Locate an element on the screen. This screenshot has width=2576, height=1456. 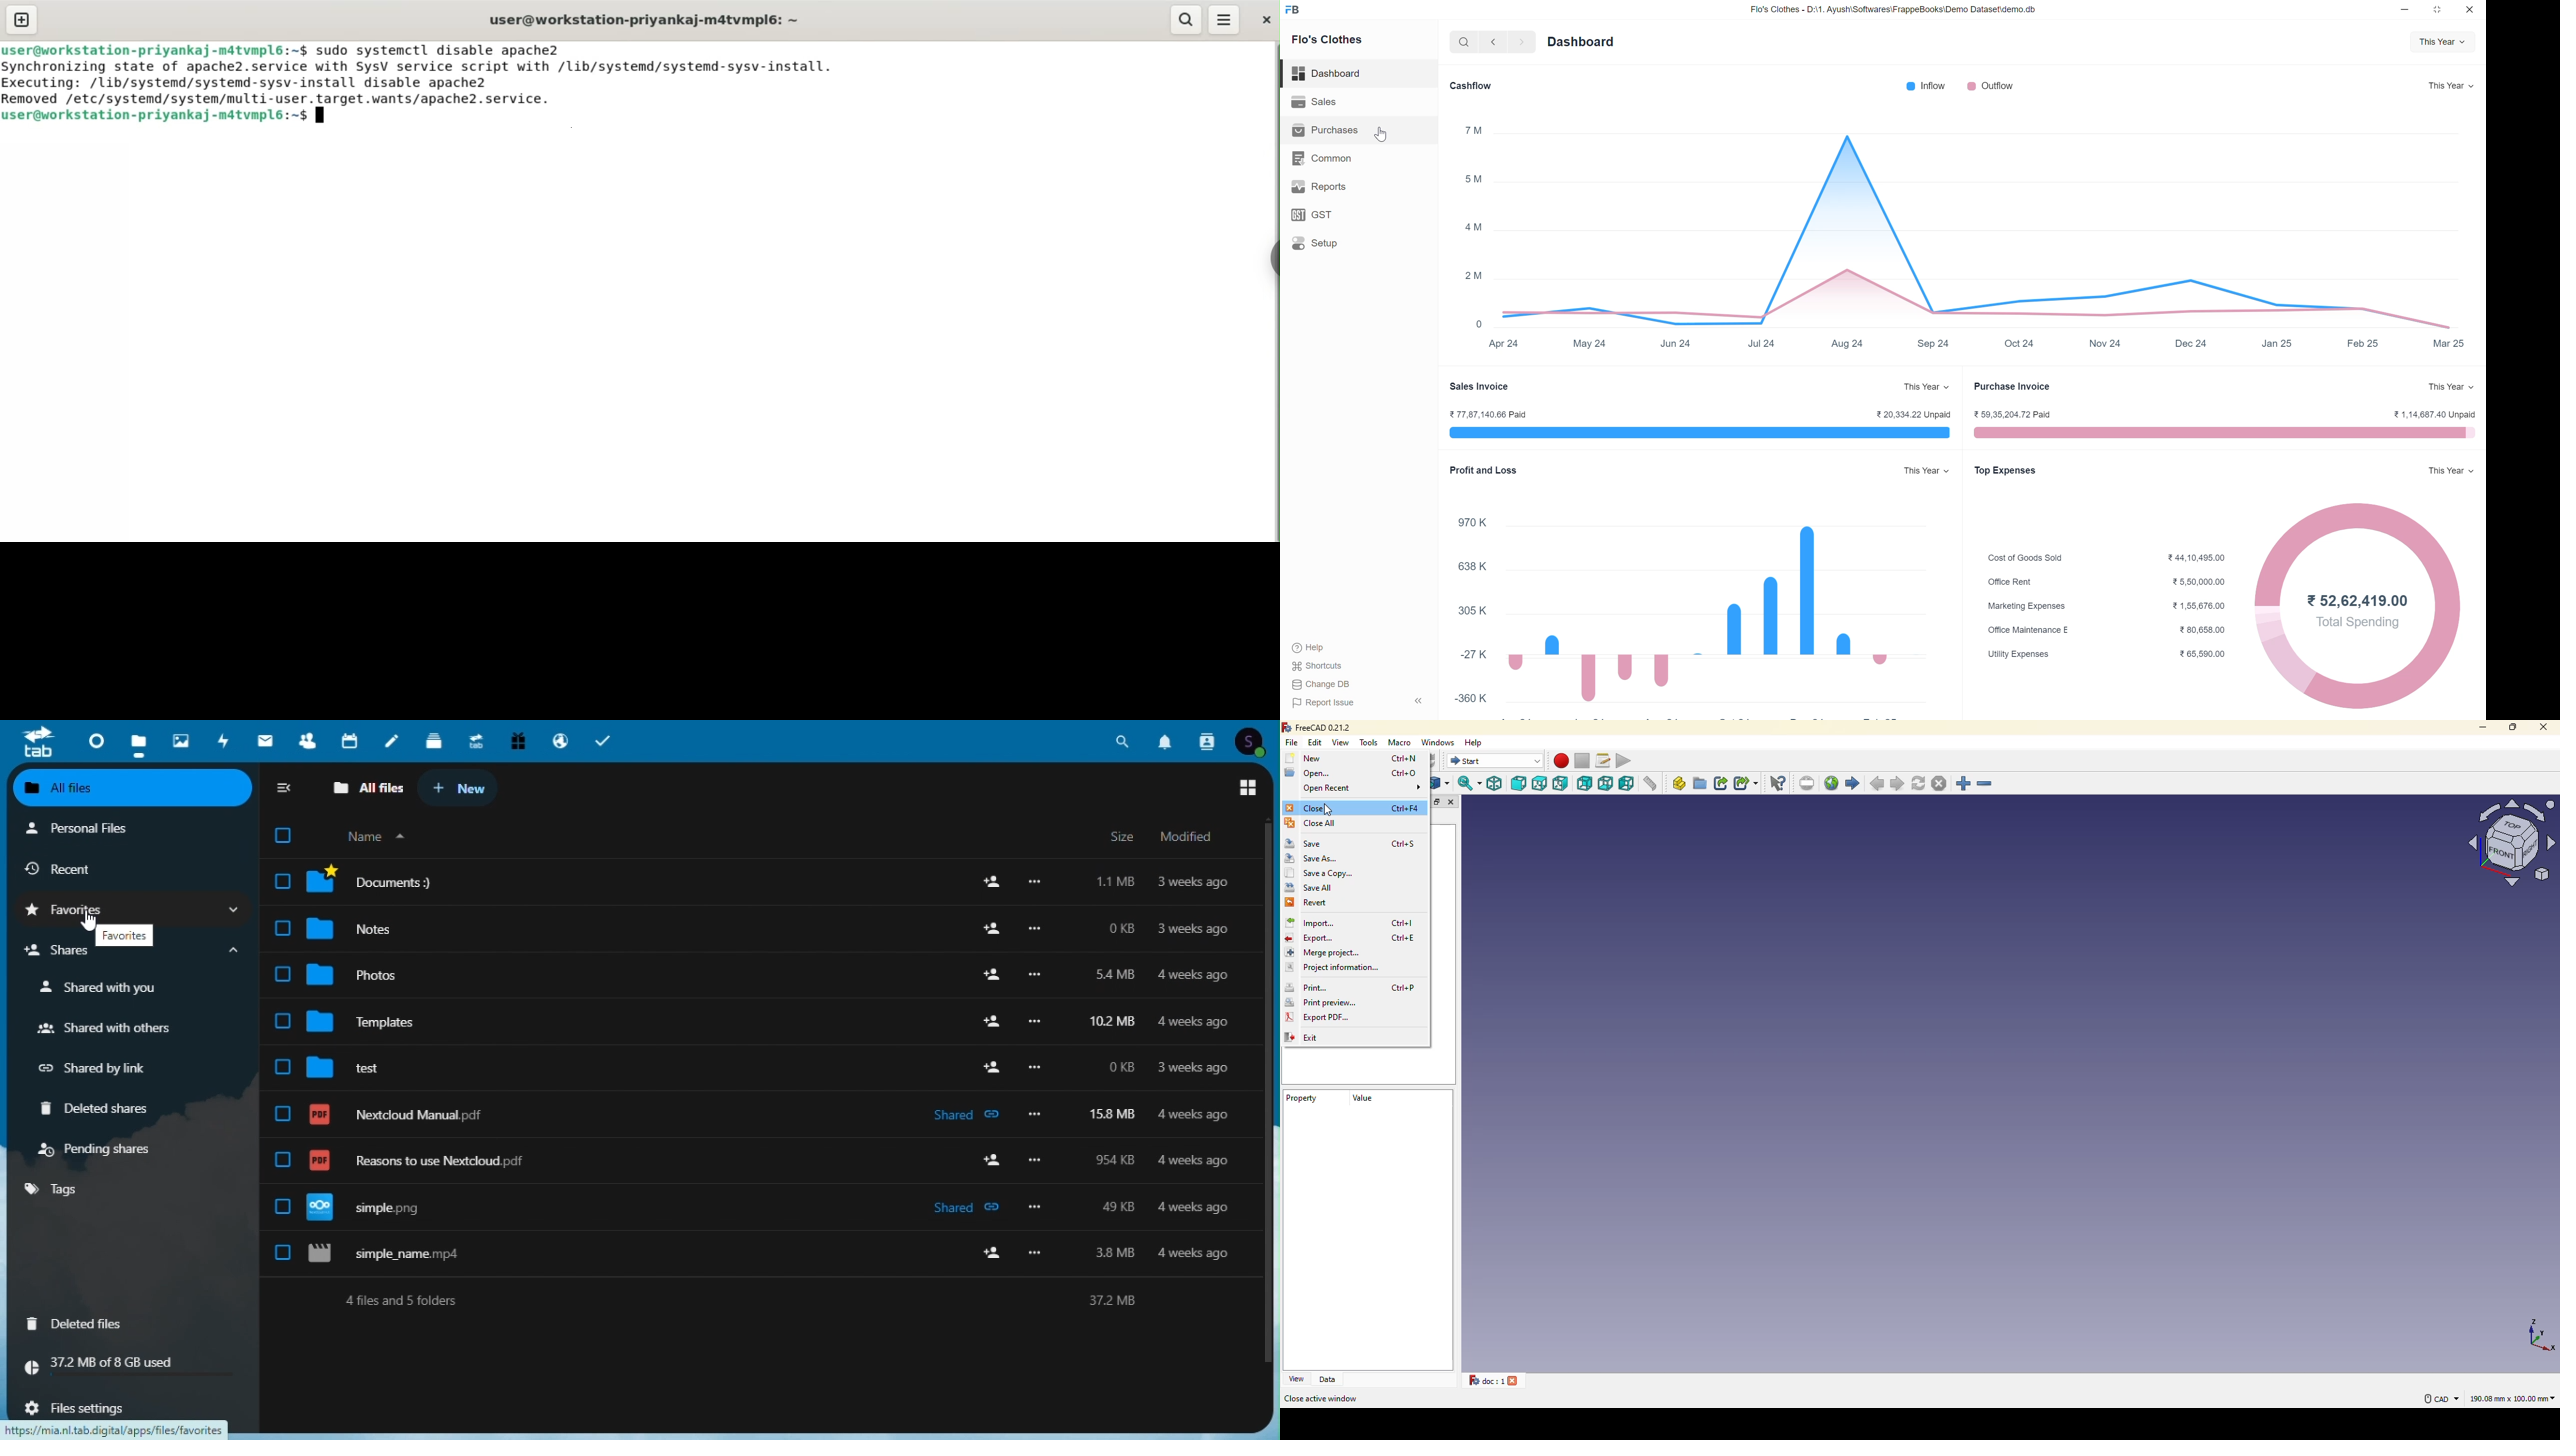
Minimize is located at coordinates (2405, 9).